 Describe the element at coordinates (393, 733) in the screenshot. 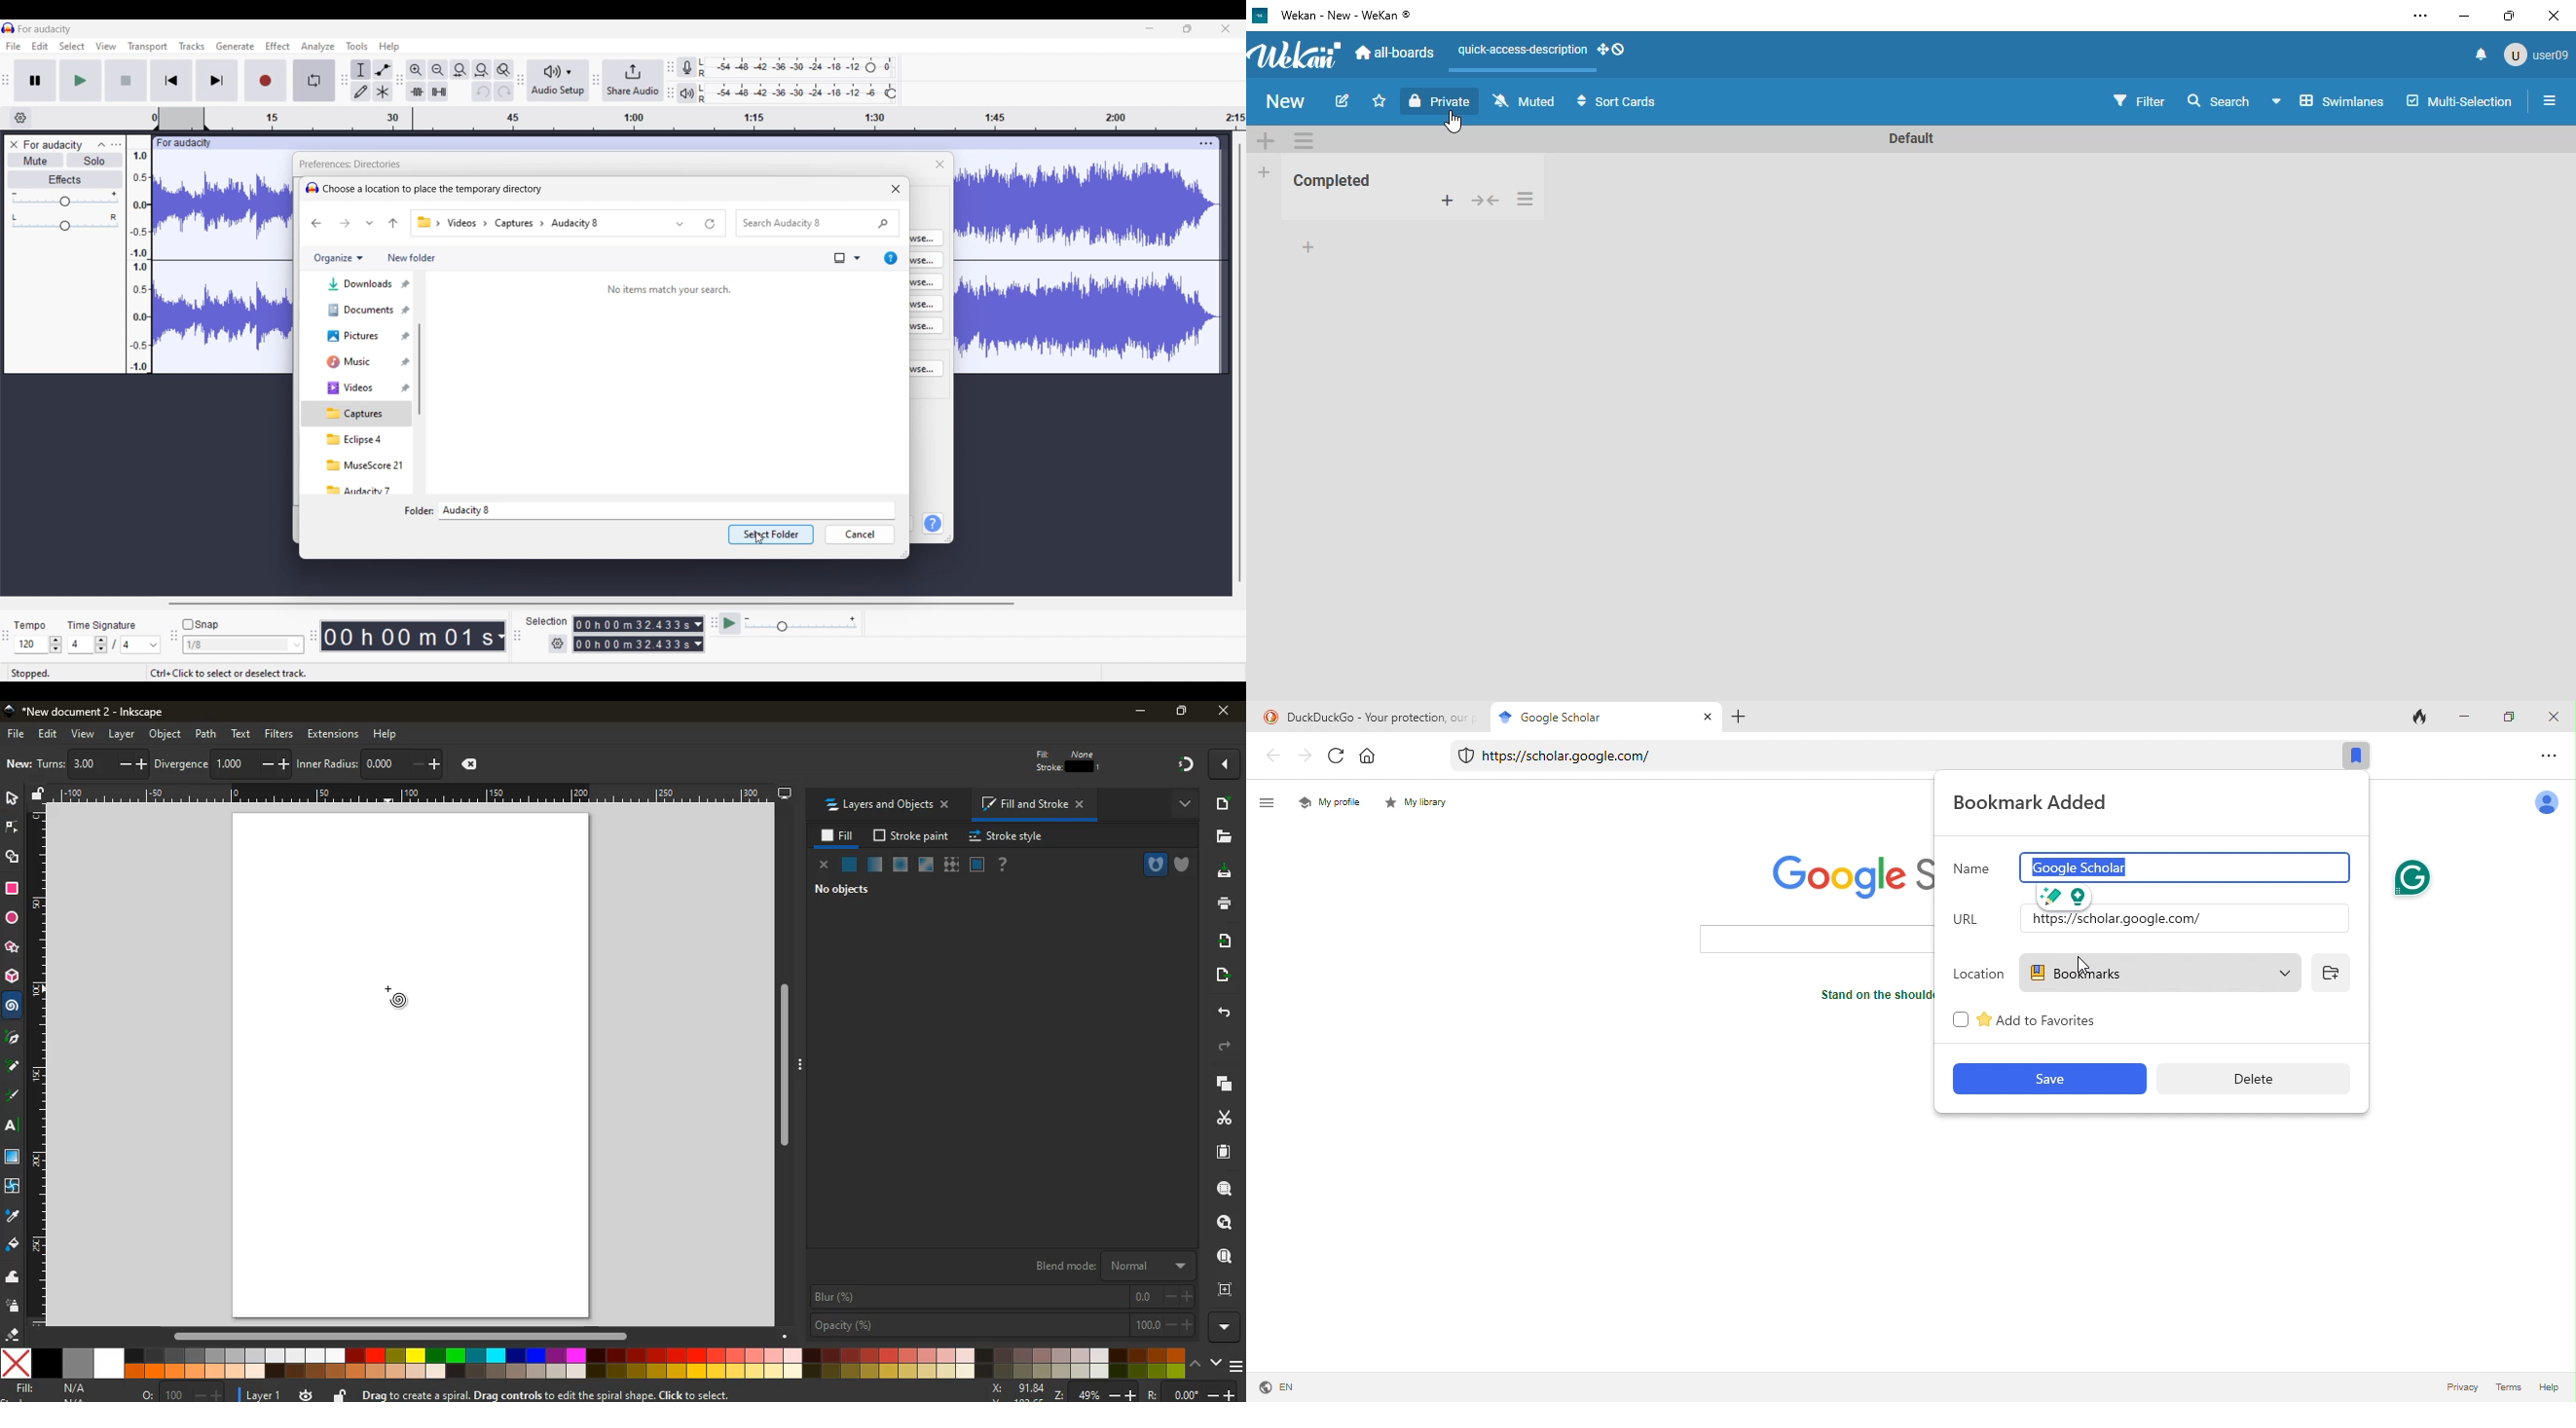

I see `help` at that location.